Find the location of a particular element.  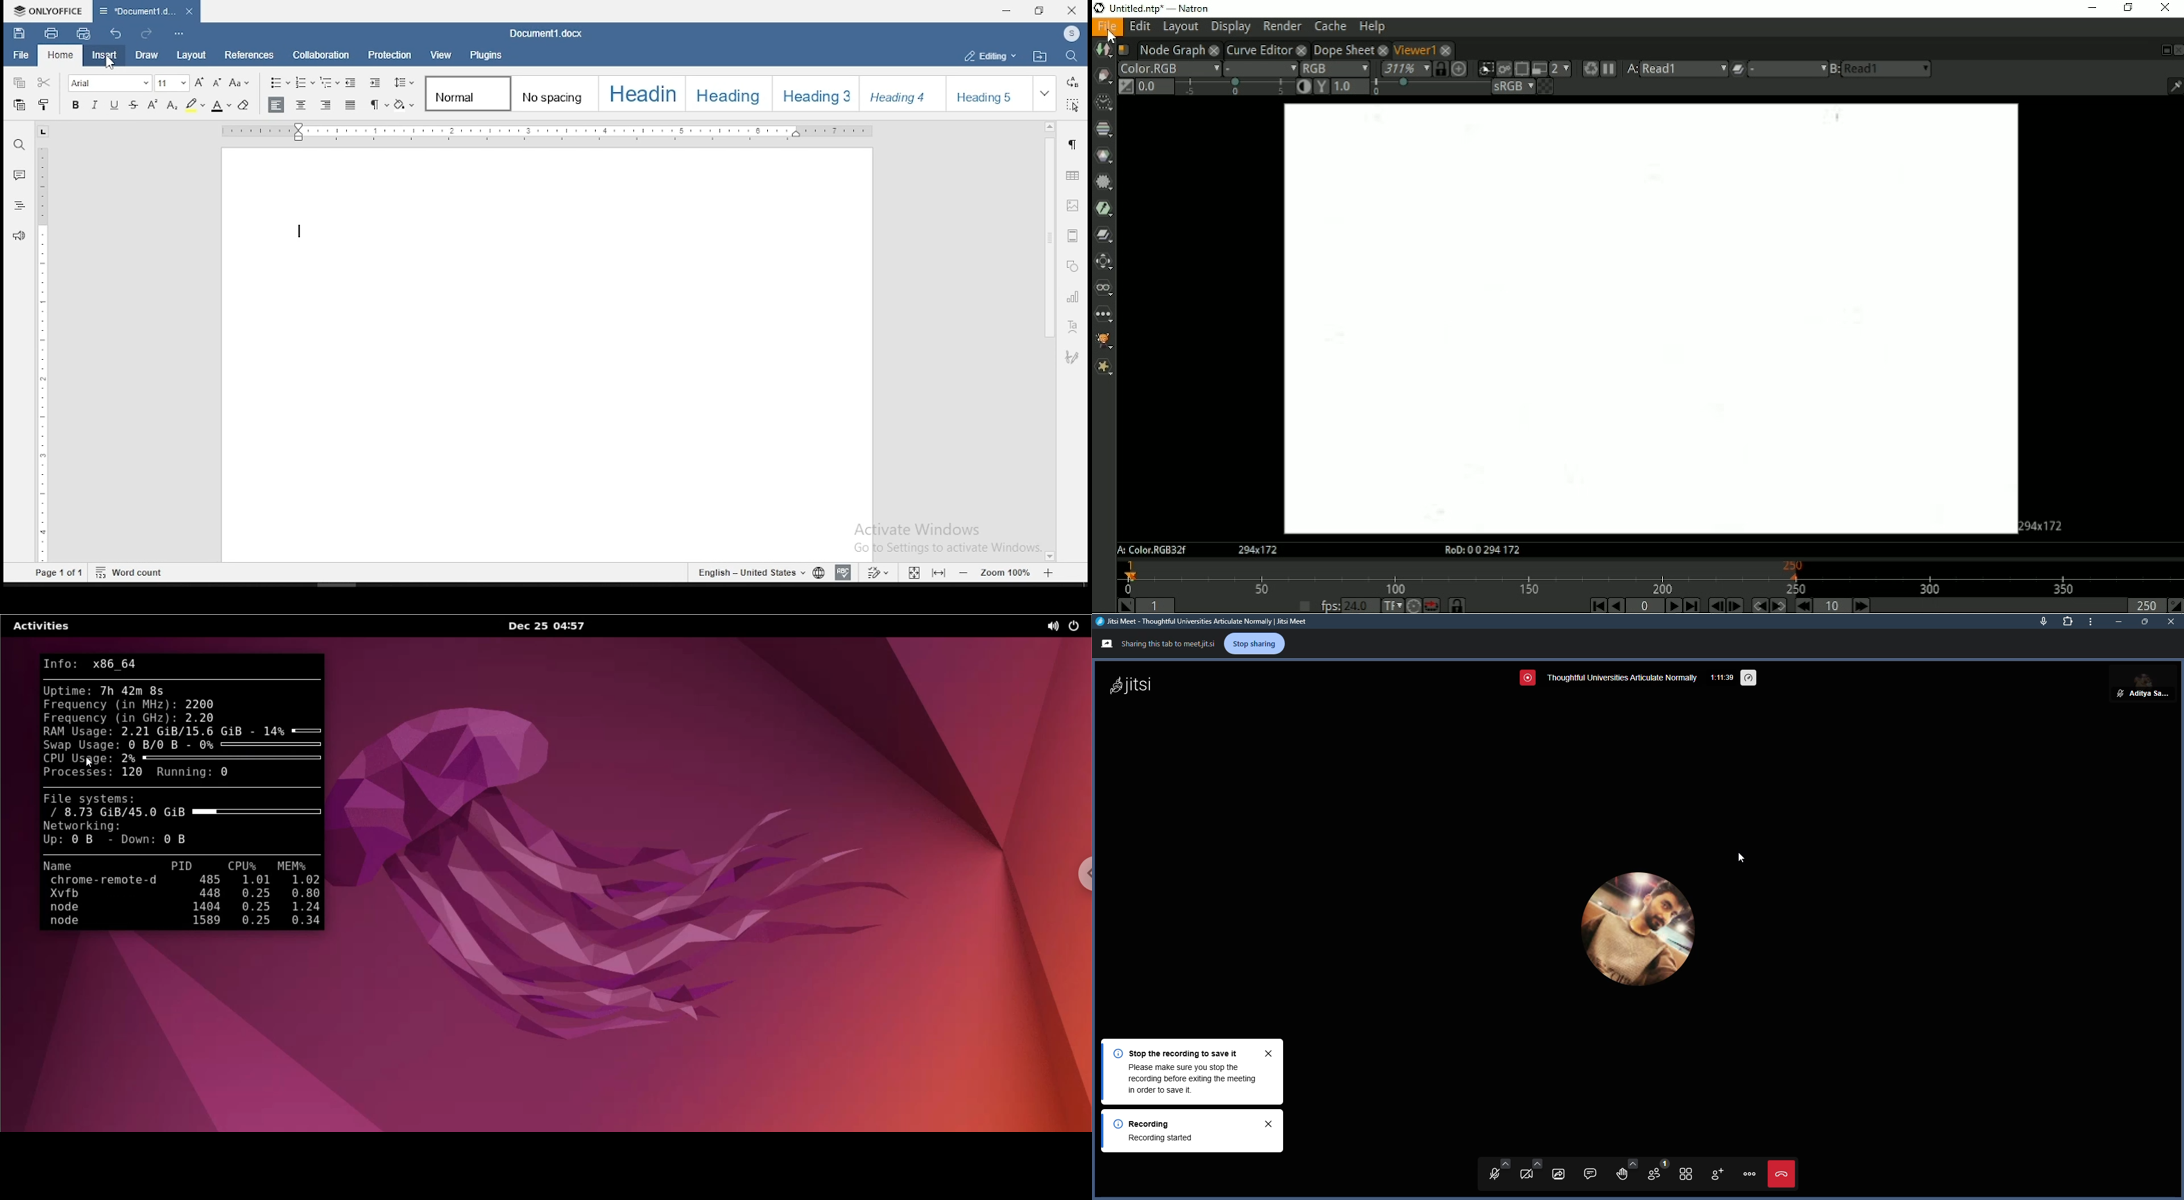

invite people is located at coordinates (1716, 1175).